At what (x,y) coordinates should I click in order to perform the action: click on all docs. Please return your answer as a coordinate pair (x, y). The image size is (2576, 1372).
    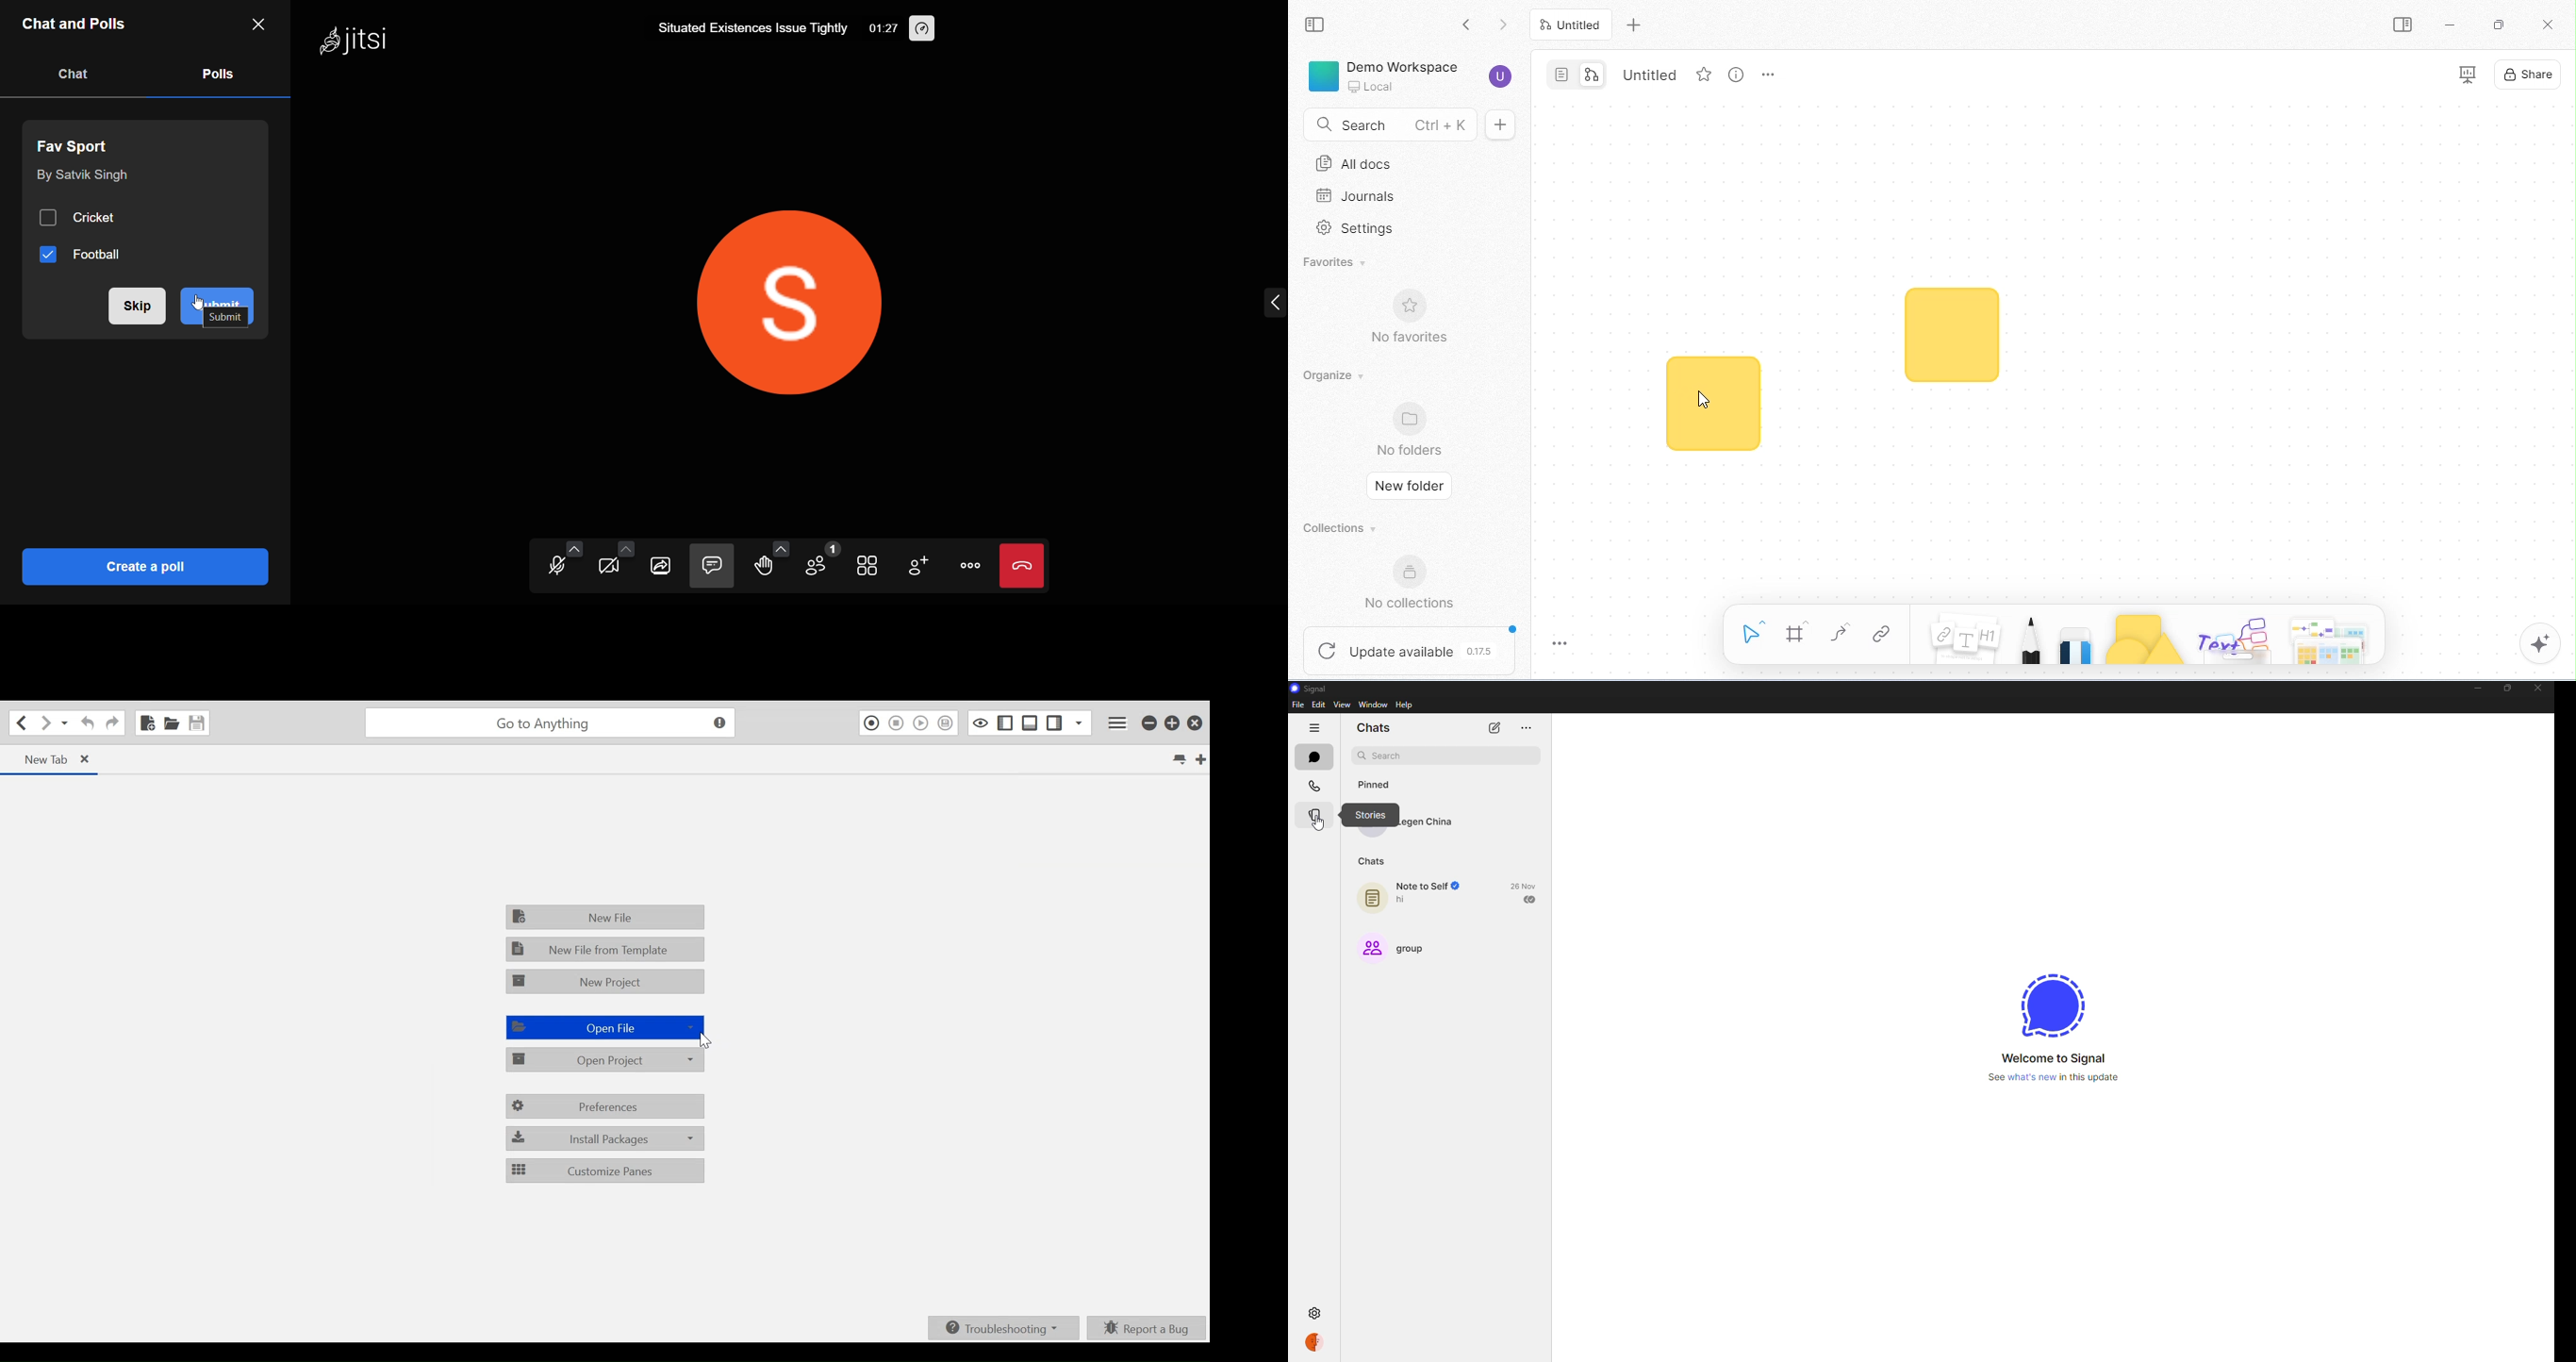
    Looking at the image, I should click on (1356, 164).